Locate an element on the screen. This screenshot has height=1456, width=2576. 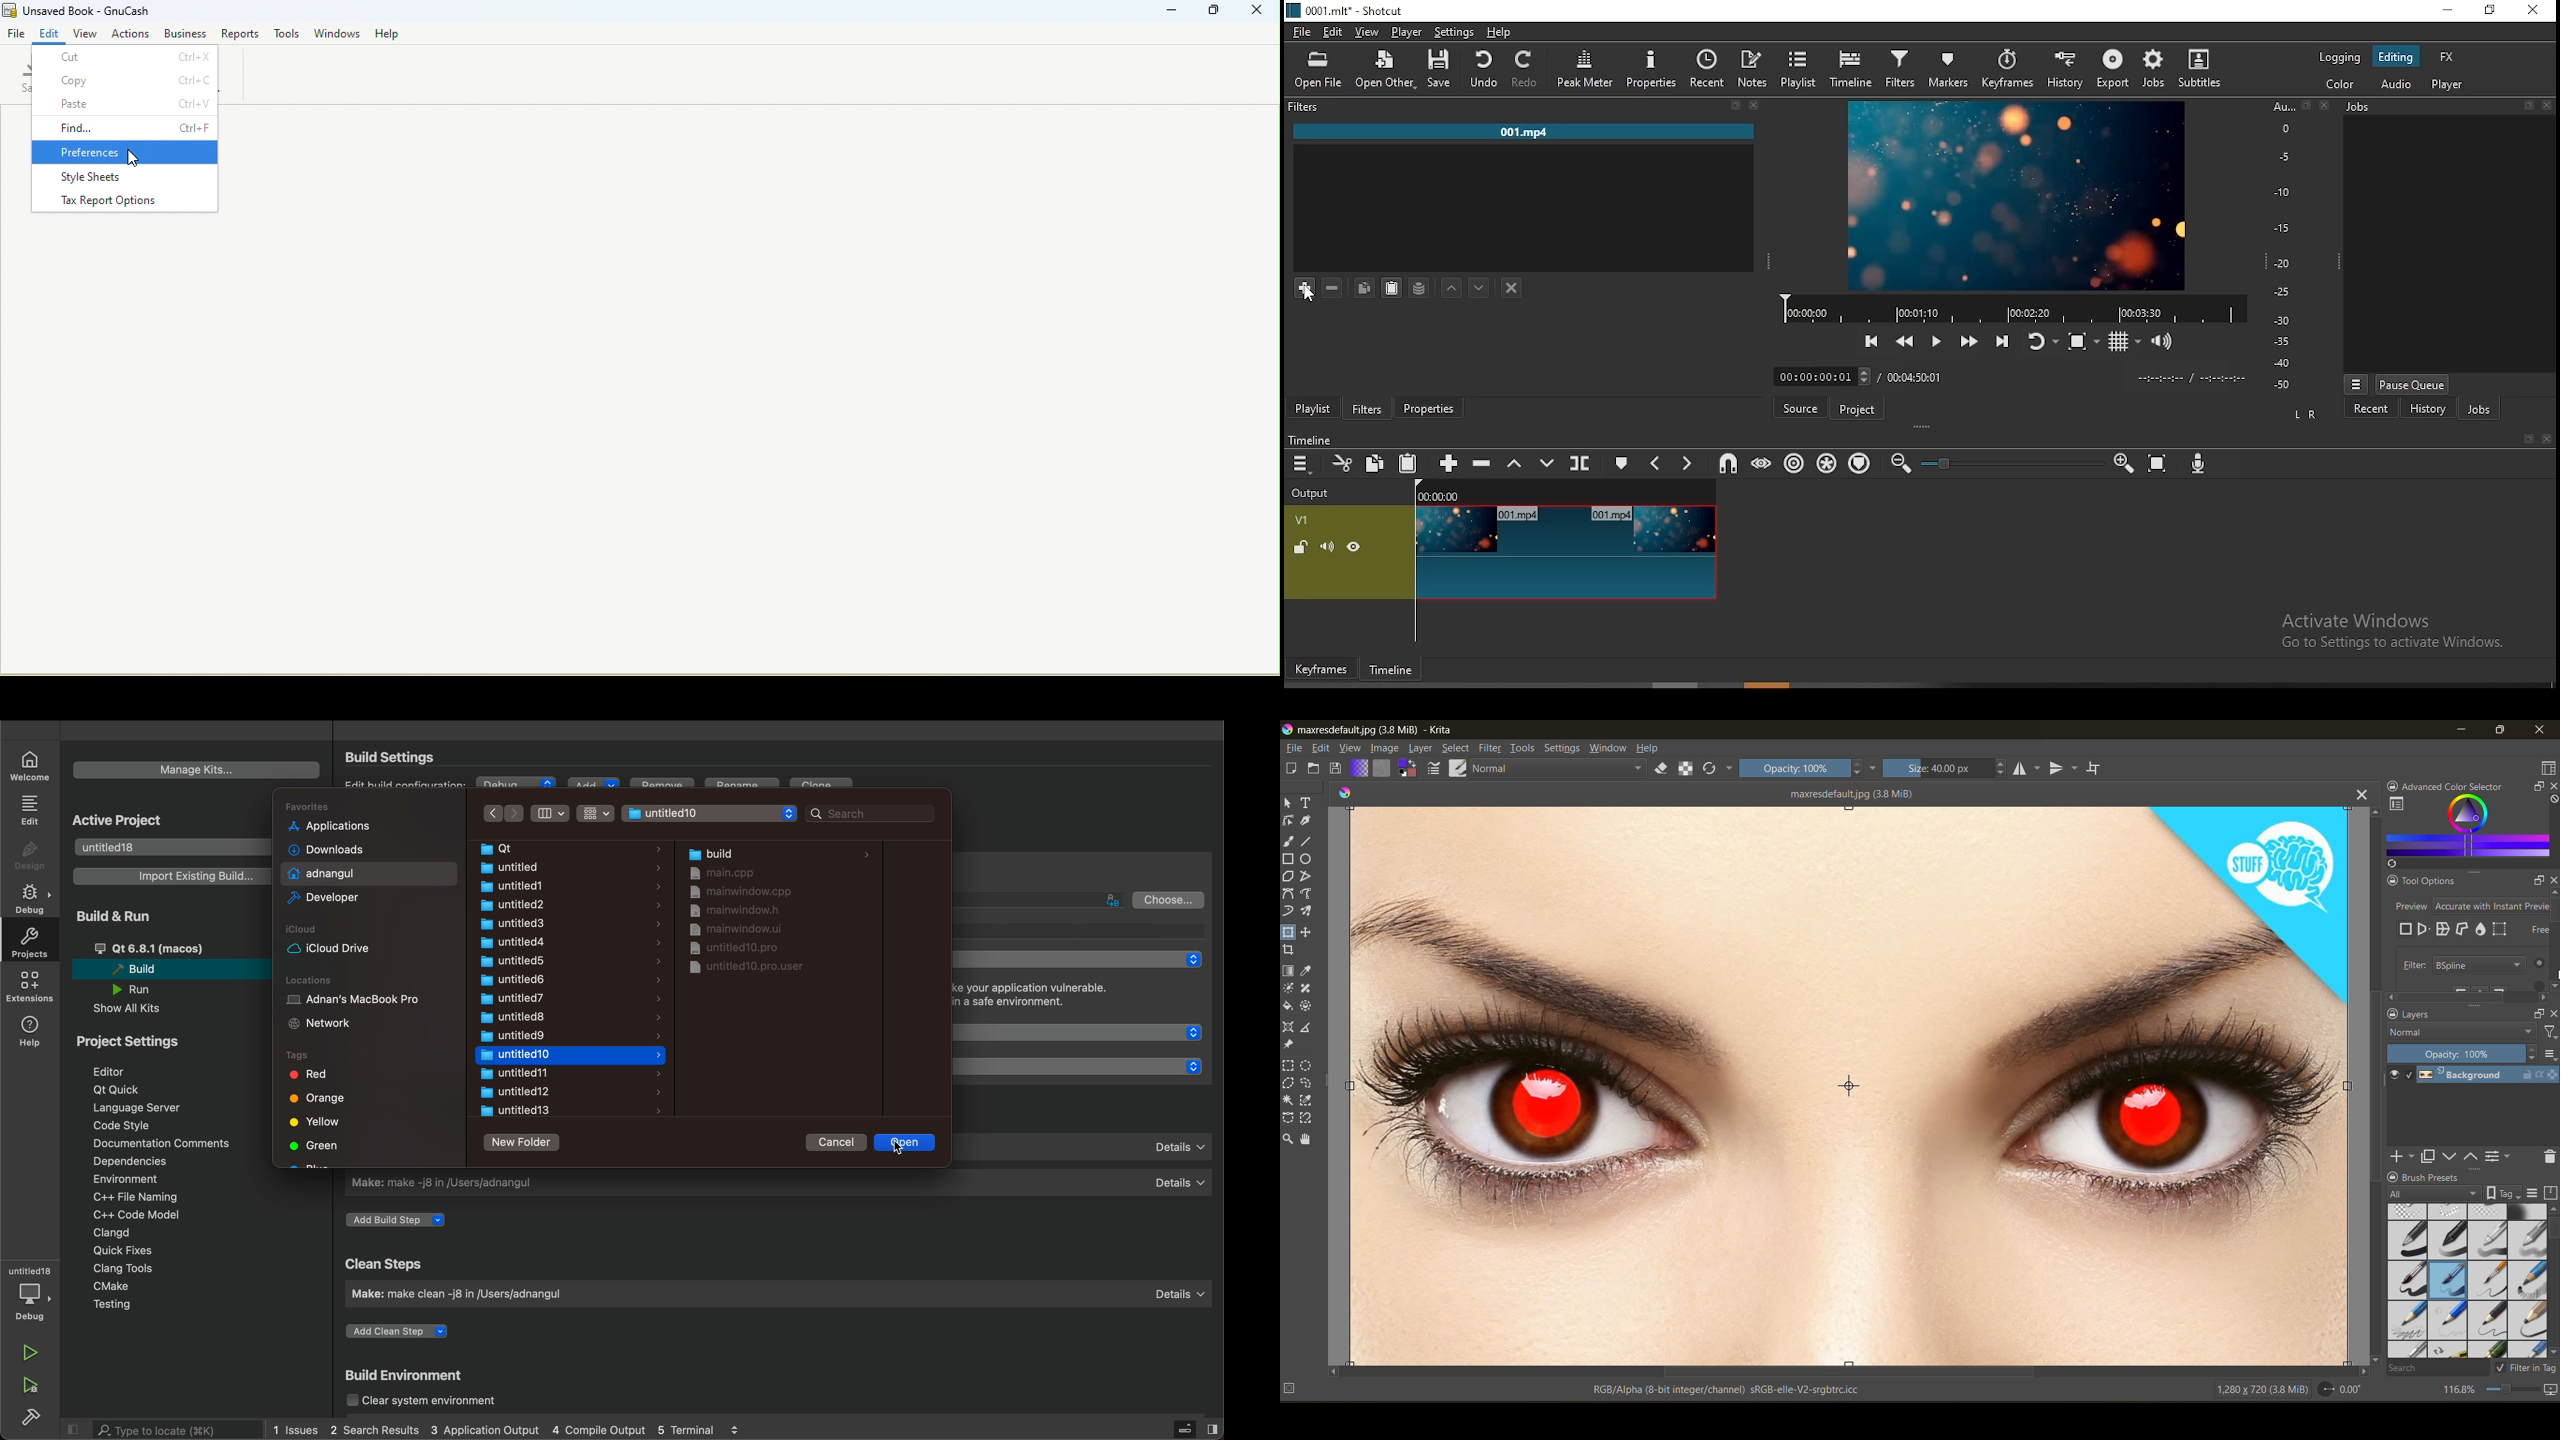
normal is located at coordinates (1560, 767).